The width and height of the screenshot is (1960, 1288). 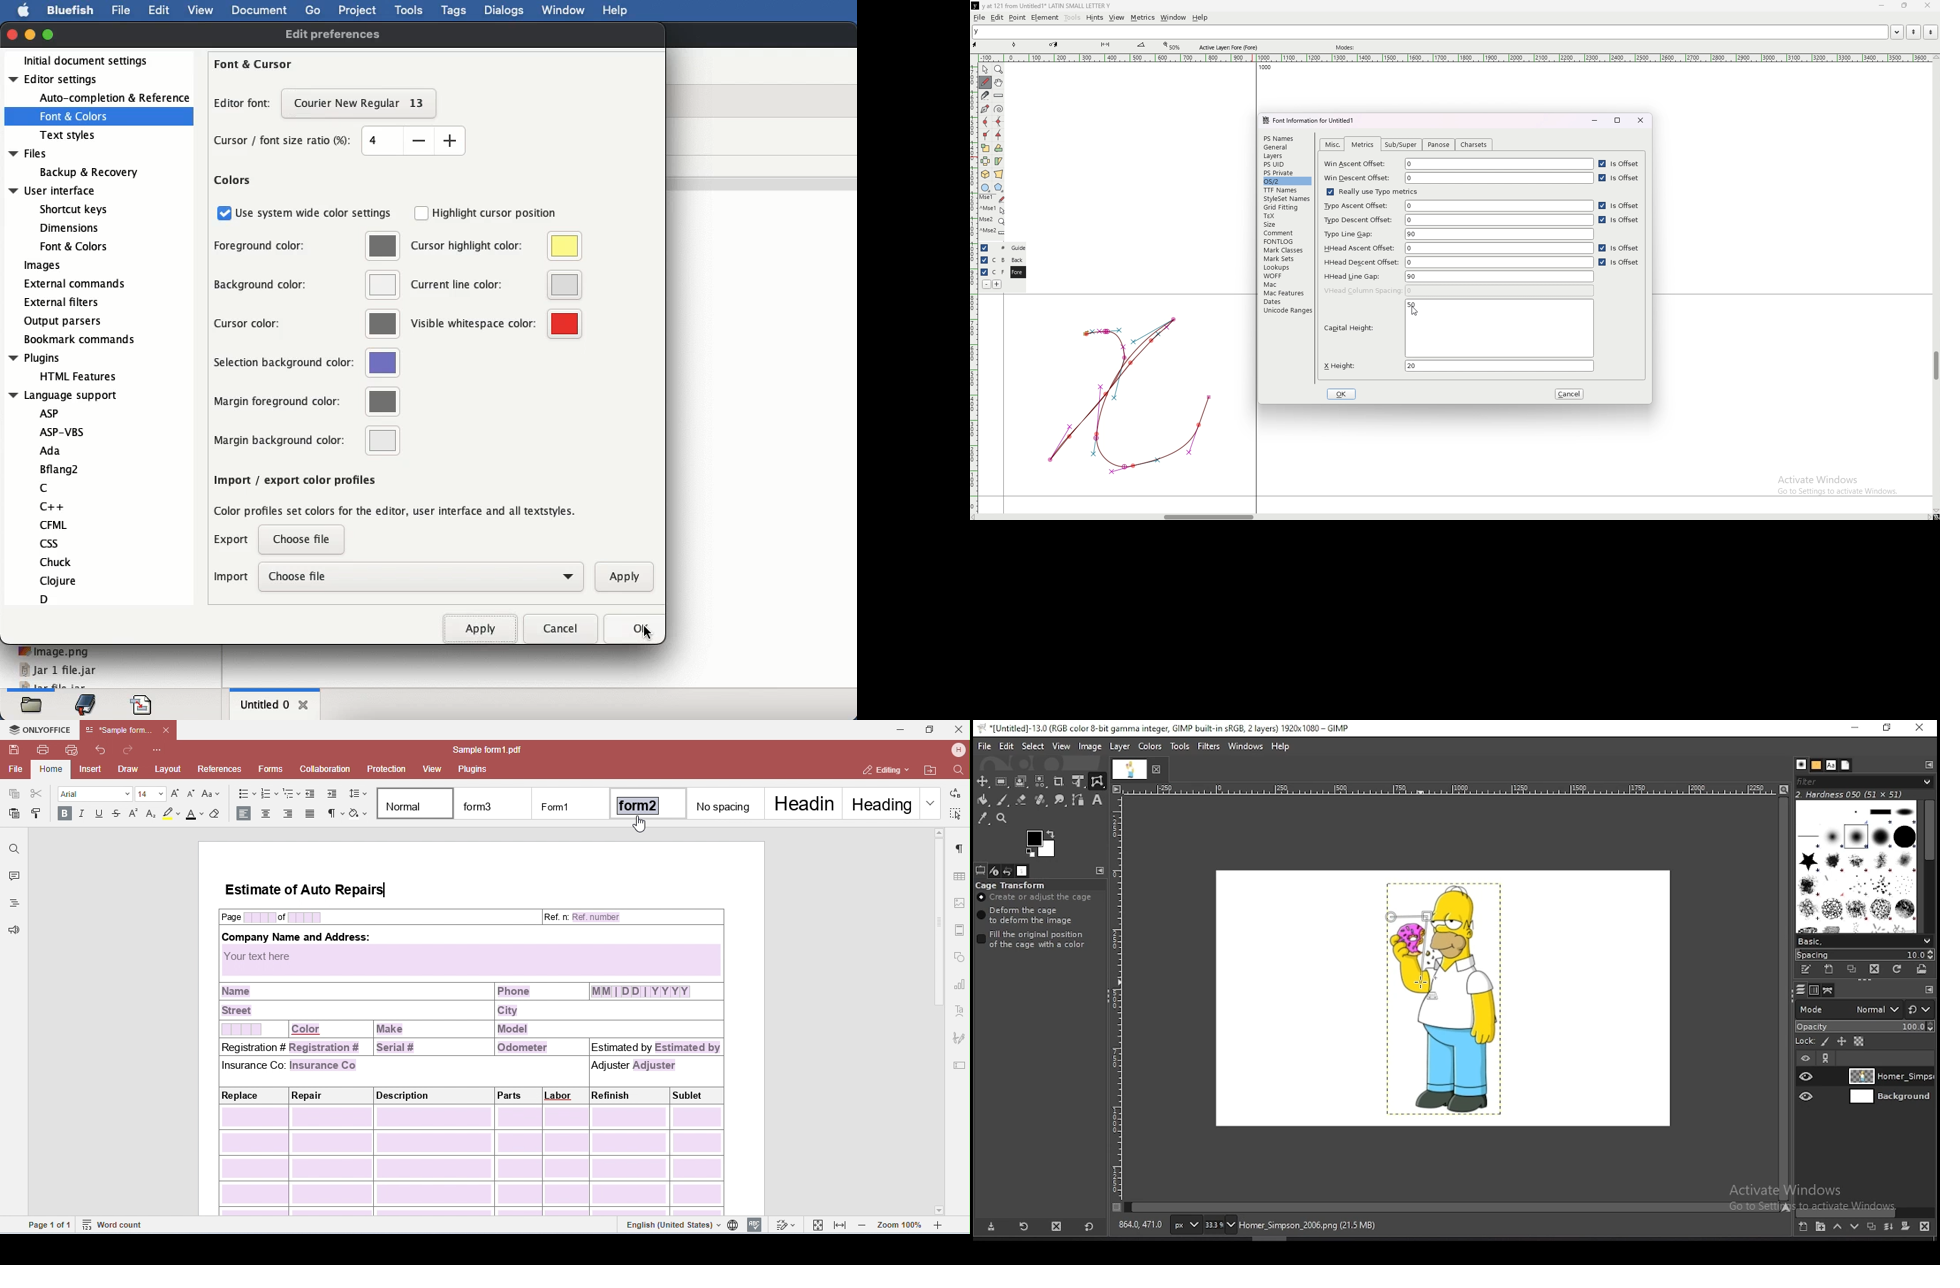 I want to click on dates, so click(x=1287, y=302).